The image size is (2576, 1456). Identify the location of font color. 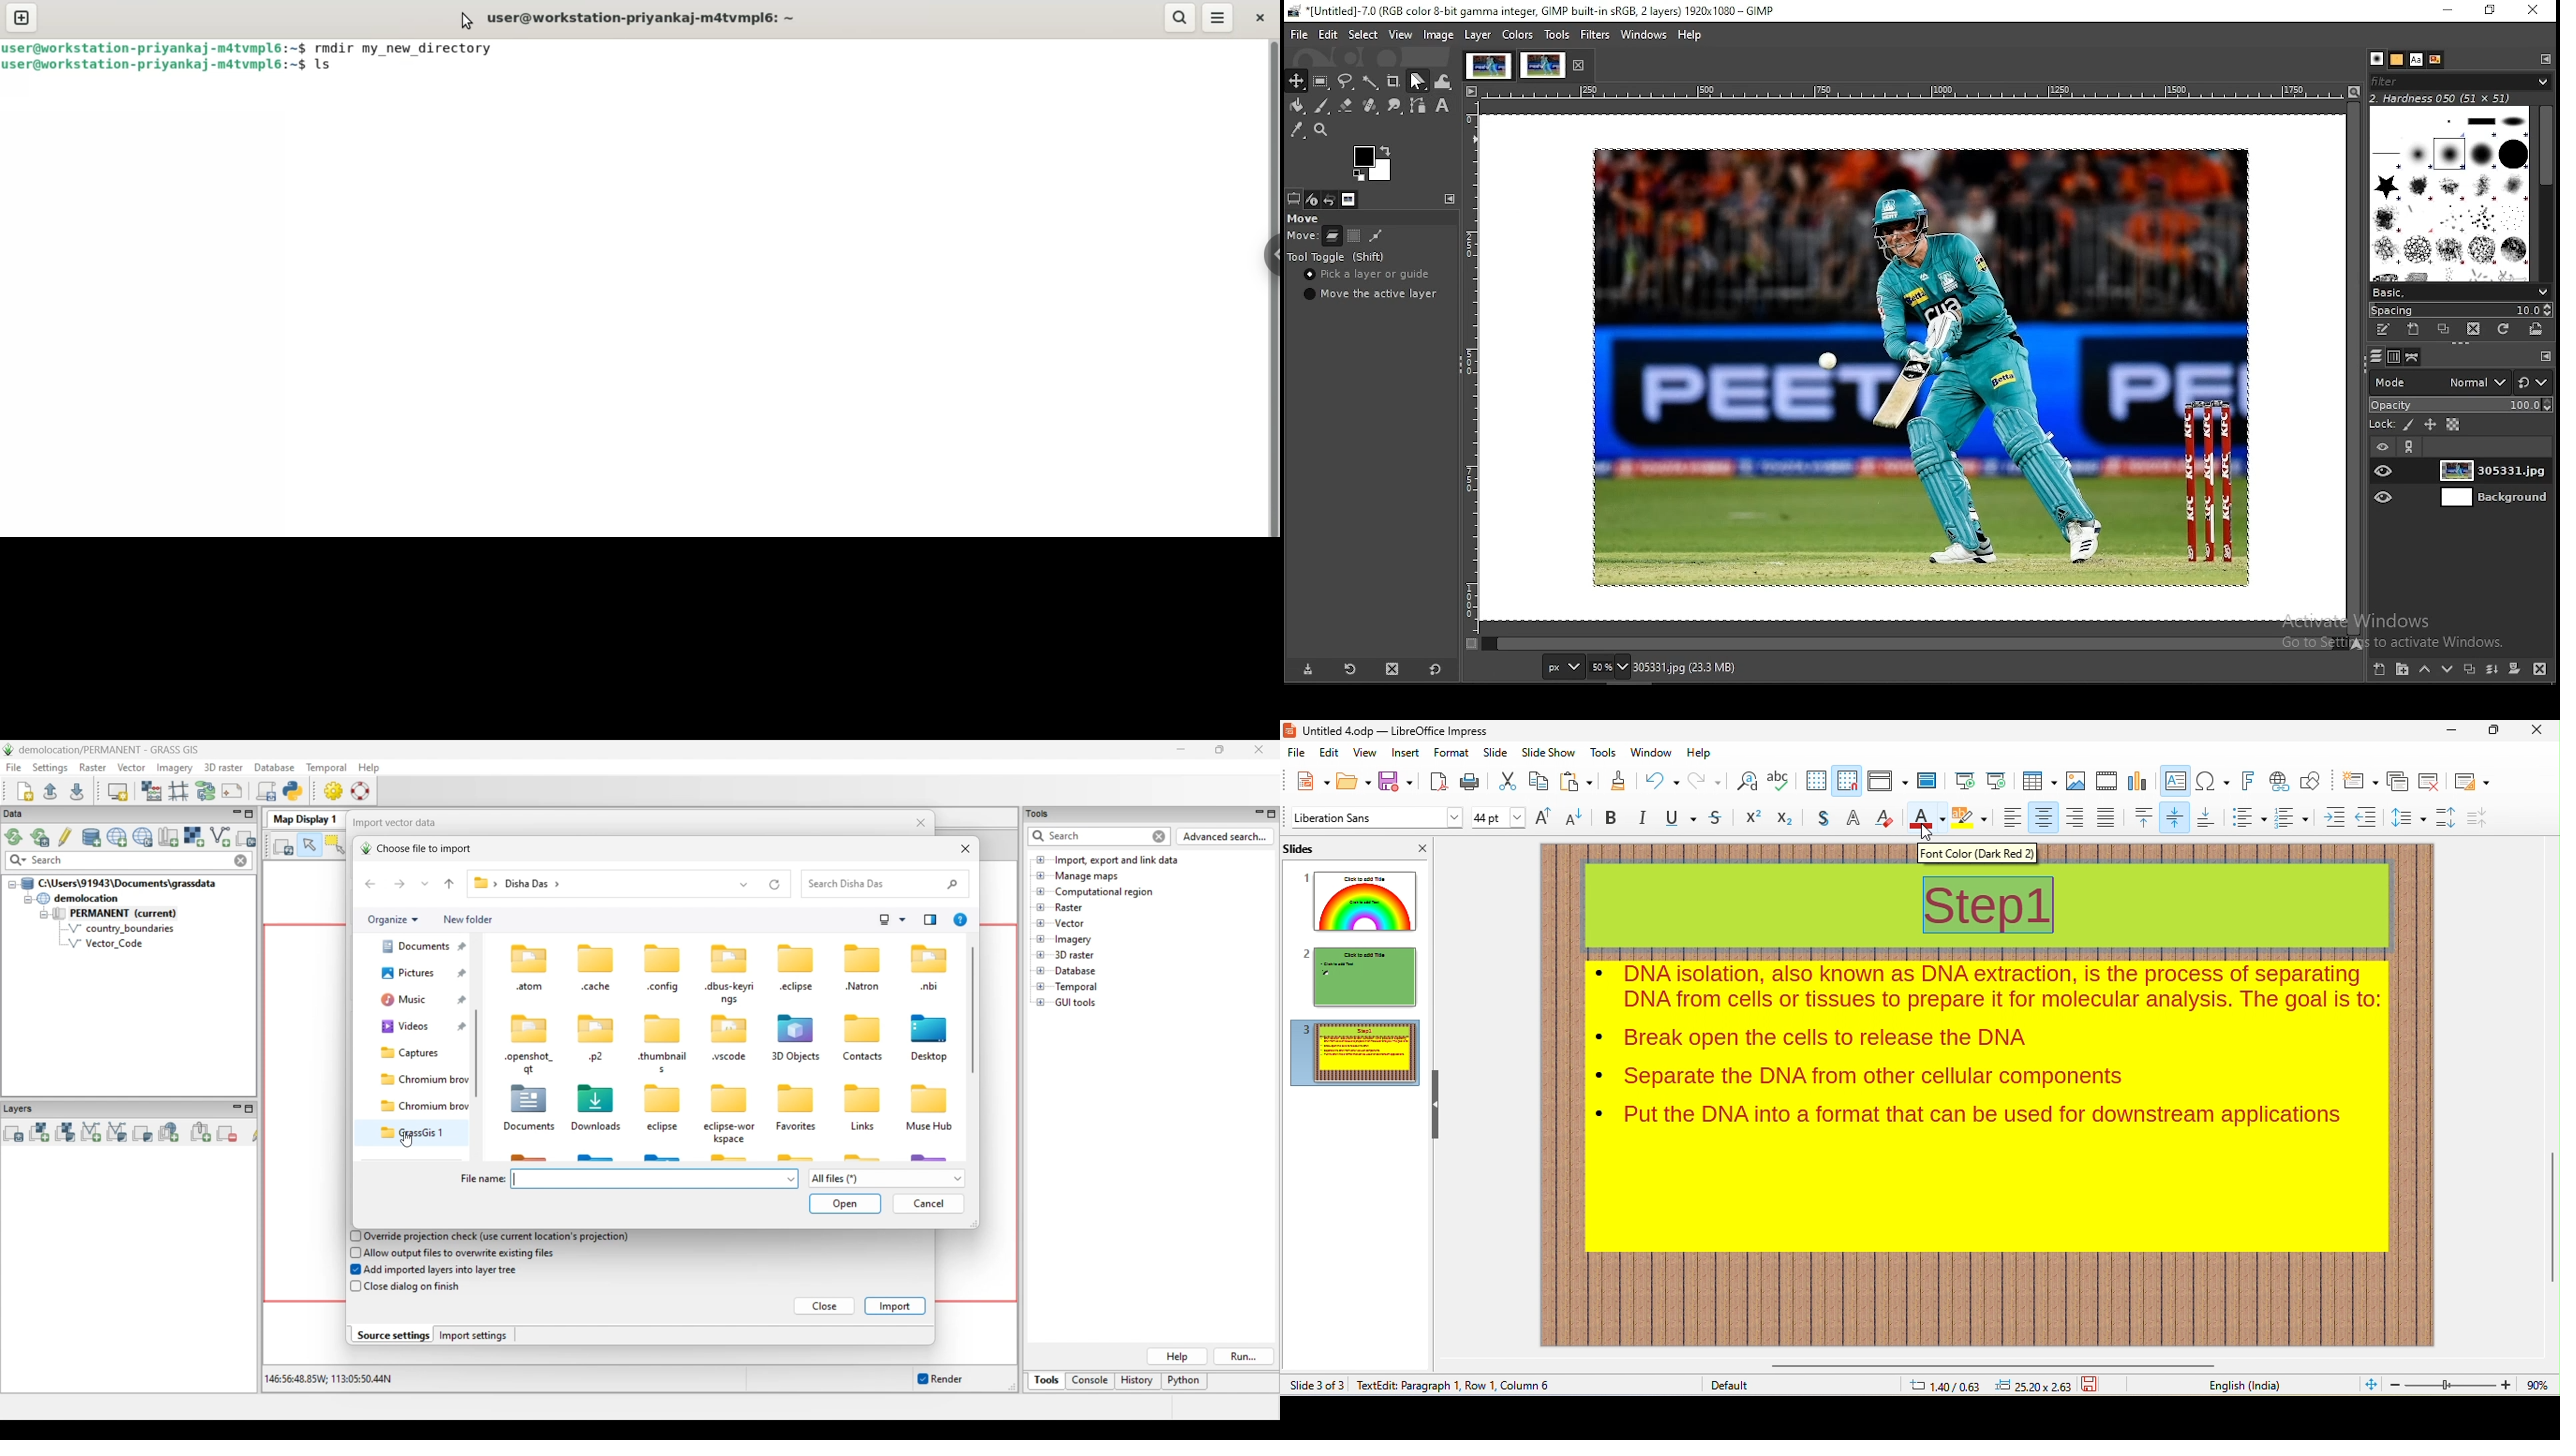
(1927, 819).